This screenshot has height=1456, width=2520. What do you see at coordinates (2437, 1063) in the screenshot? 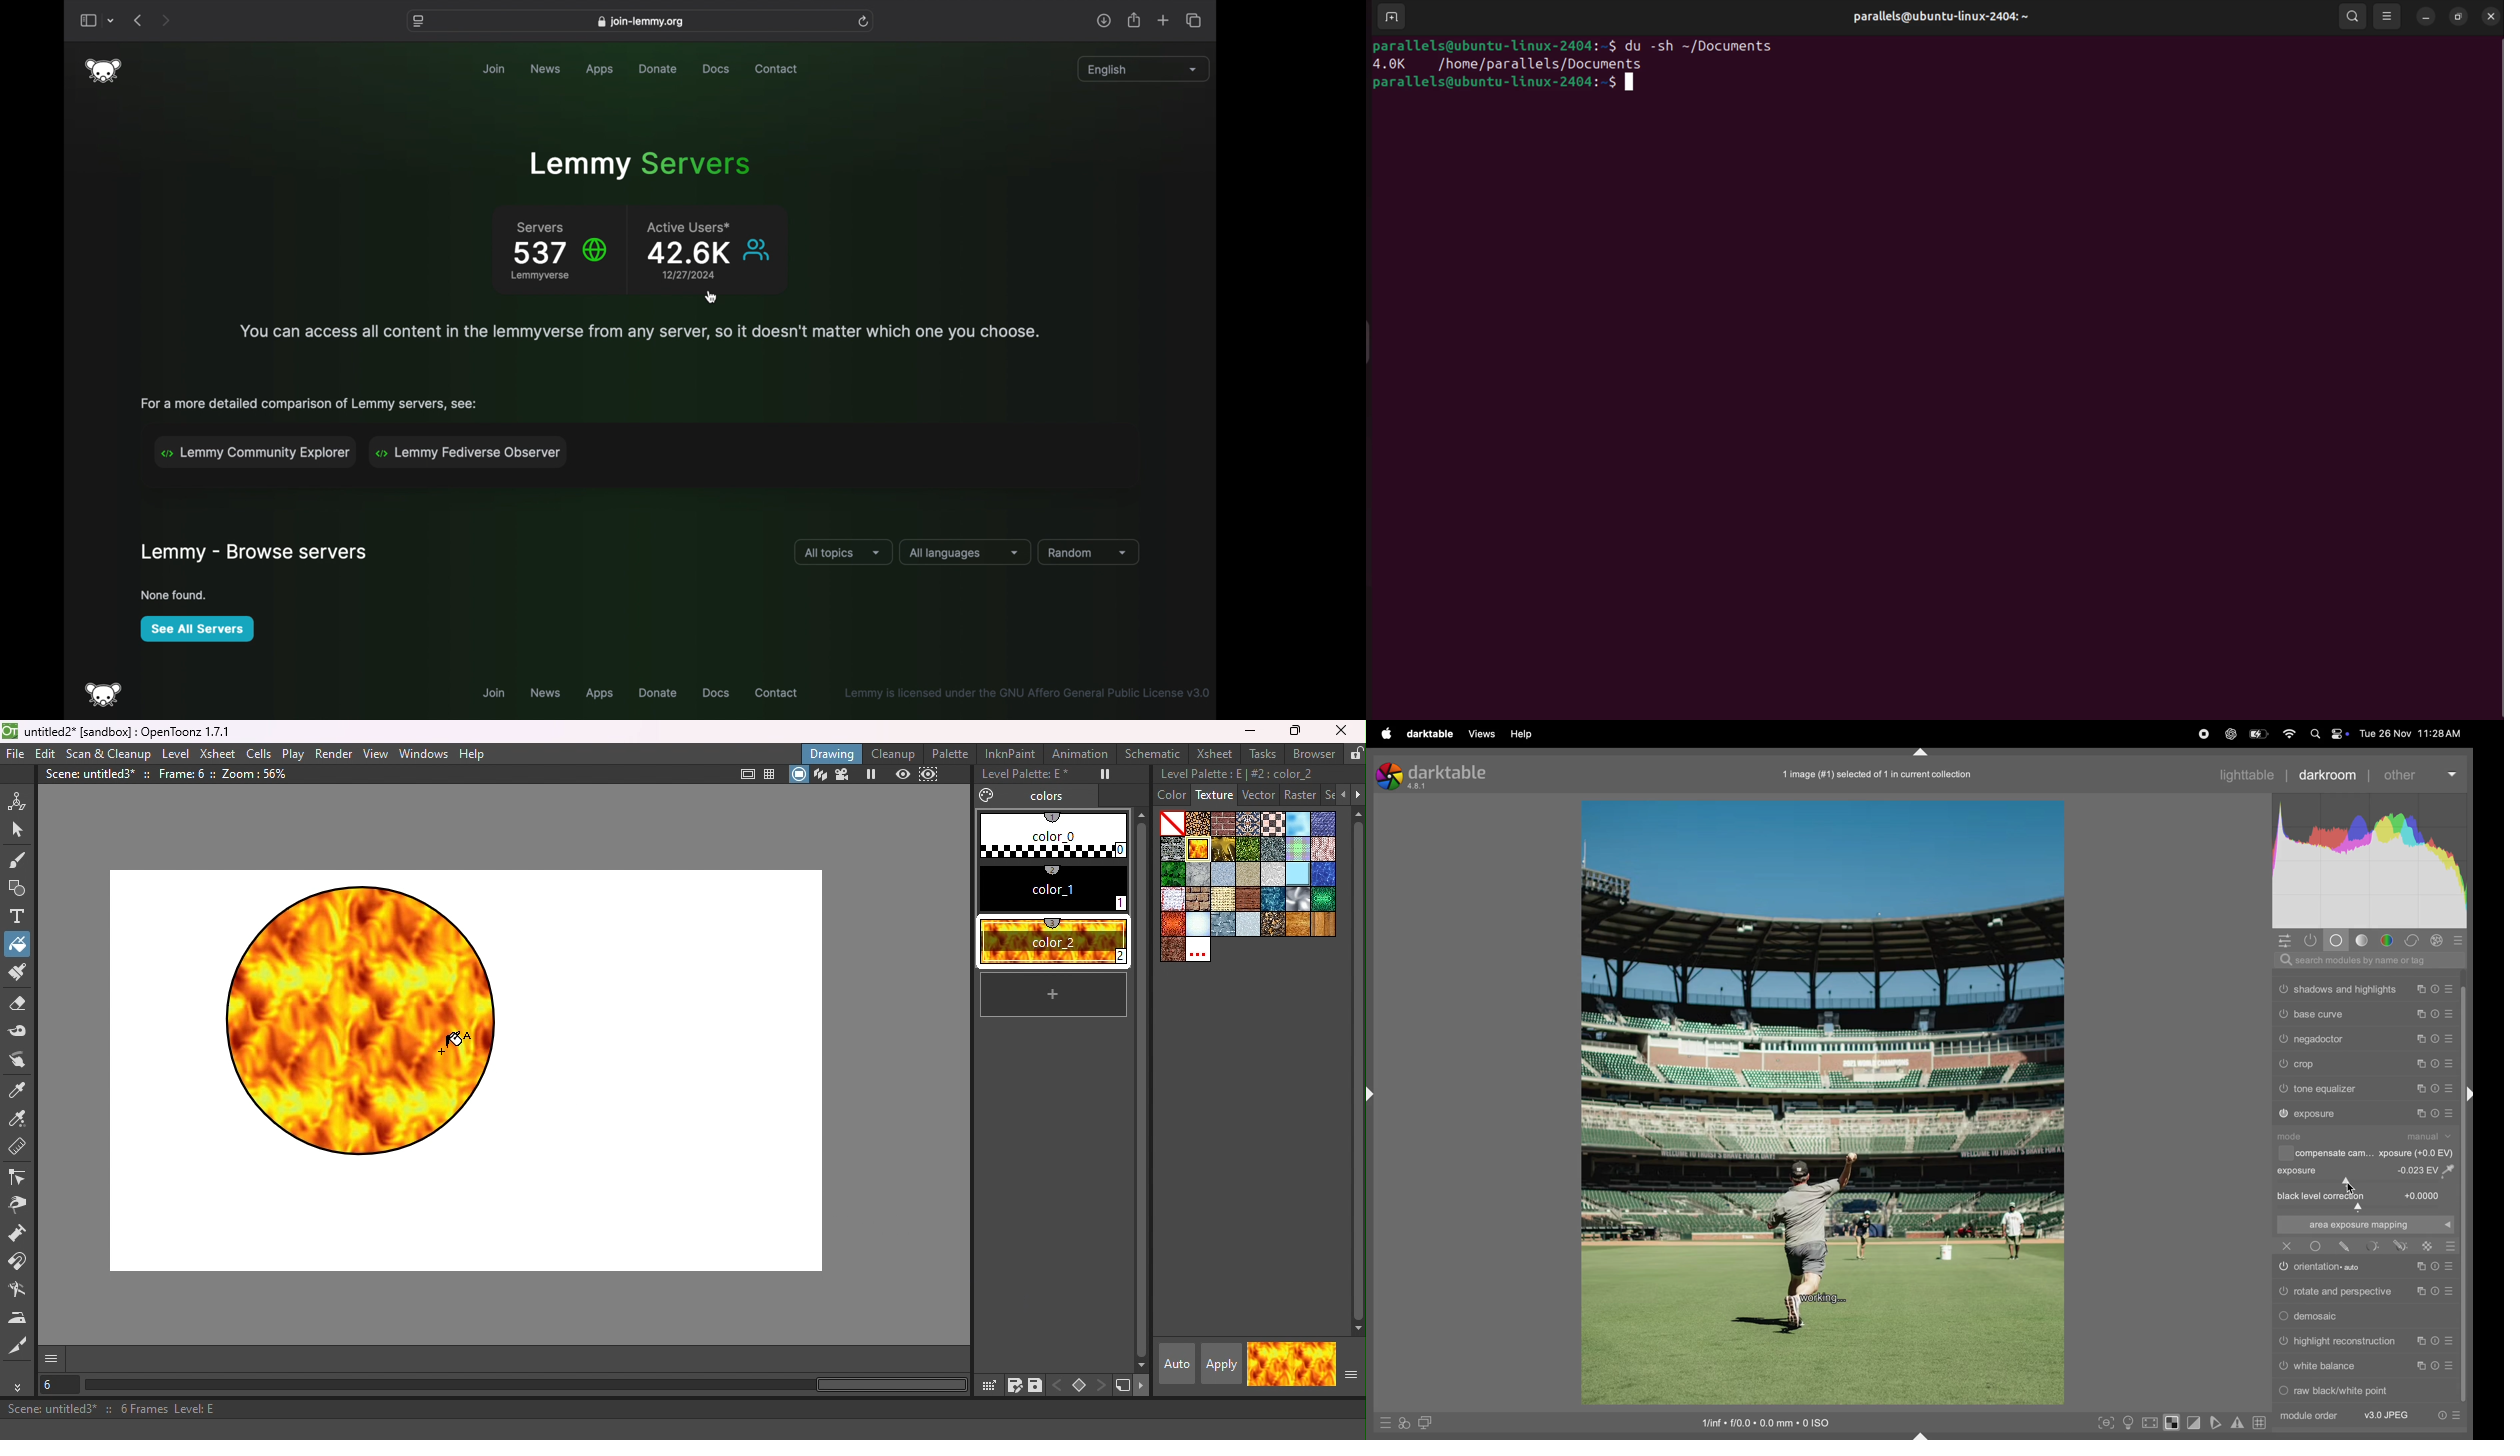
I see `reset presets` at bounding box center [2437, 1063].